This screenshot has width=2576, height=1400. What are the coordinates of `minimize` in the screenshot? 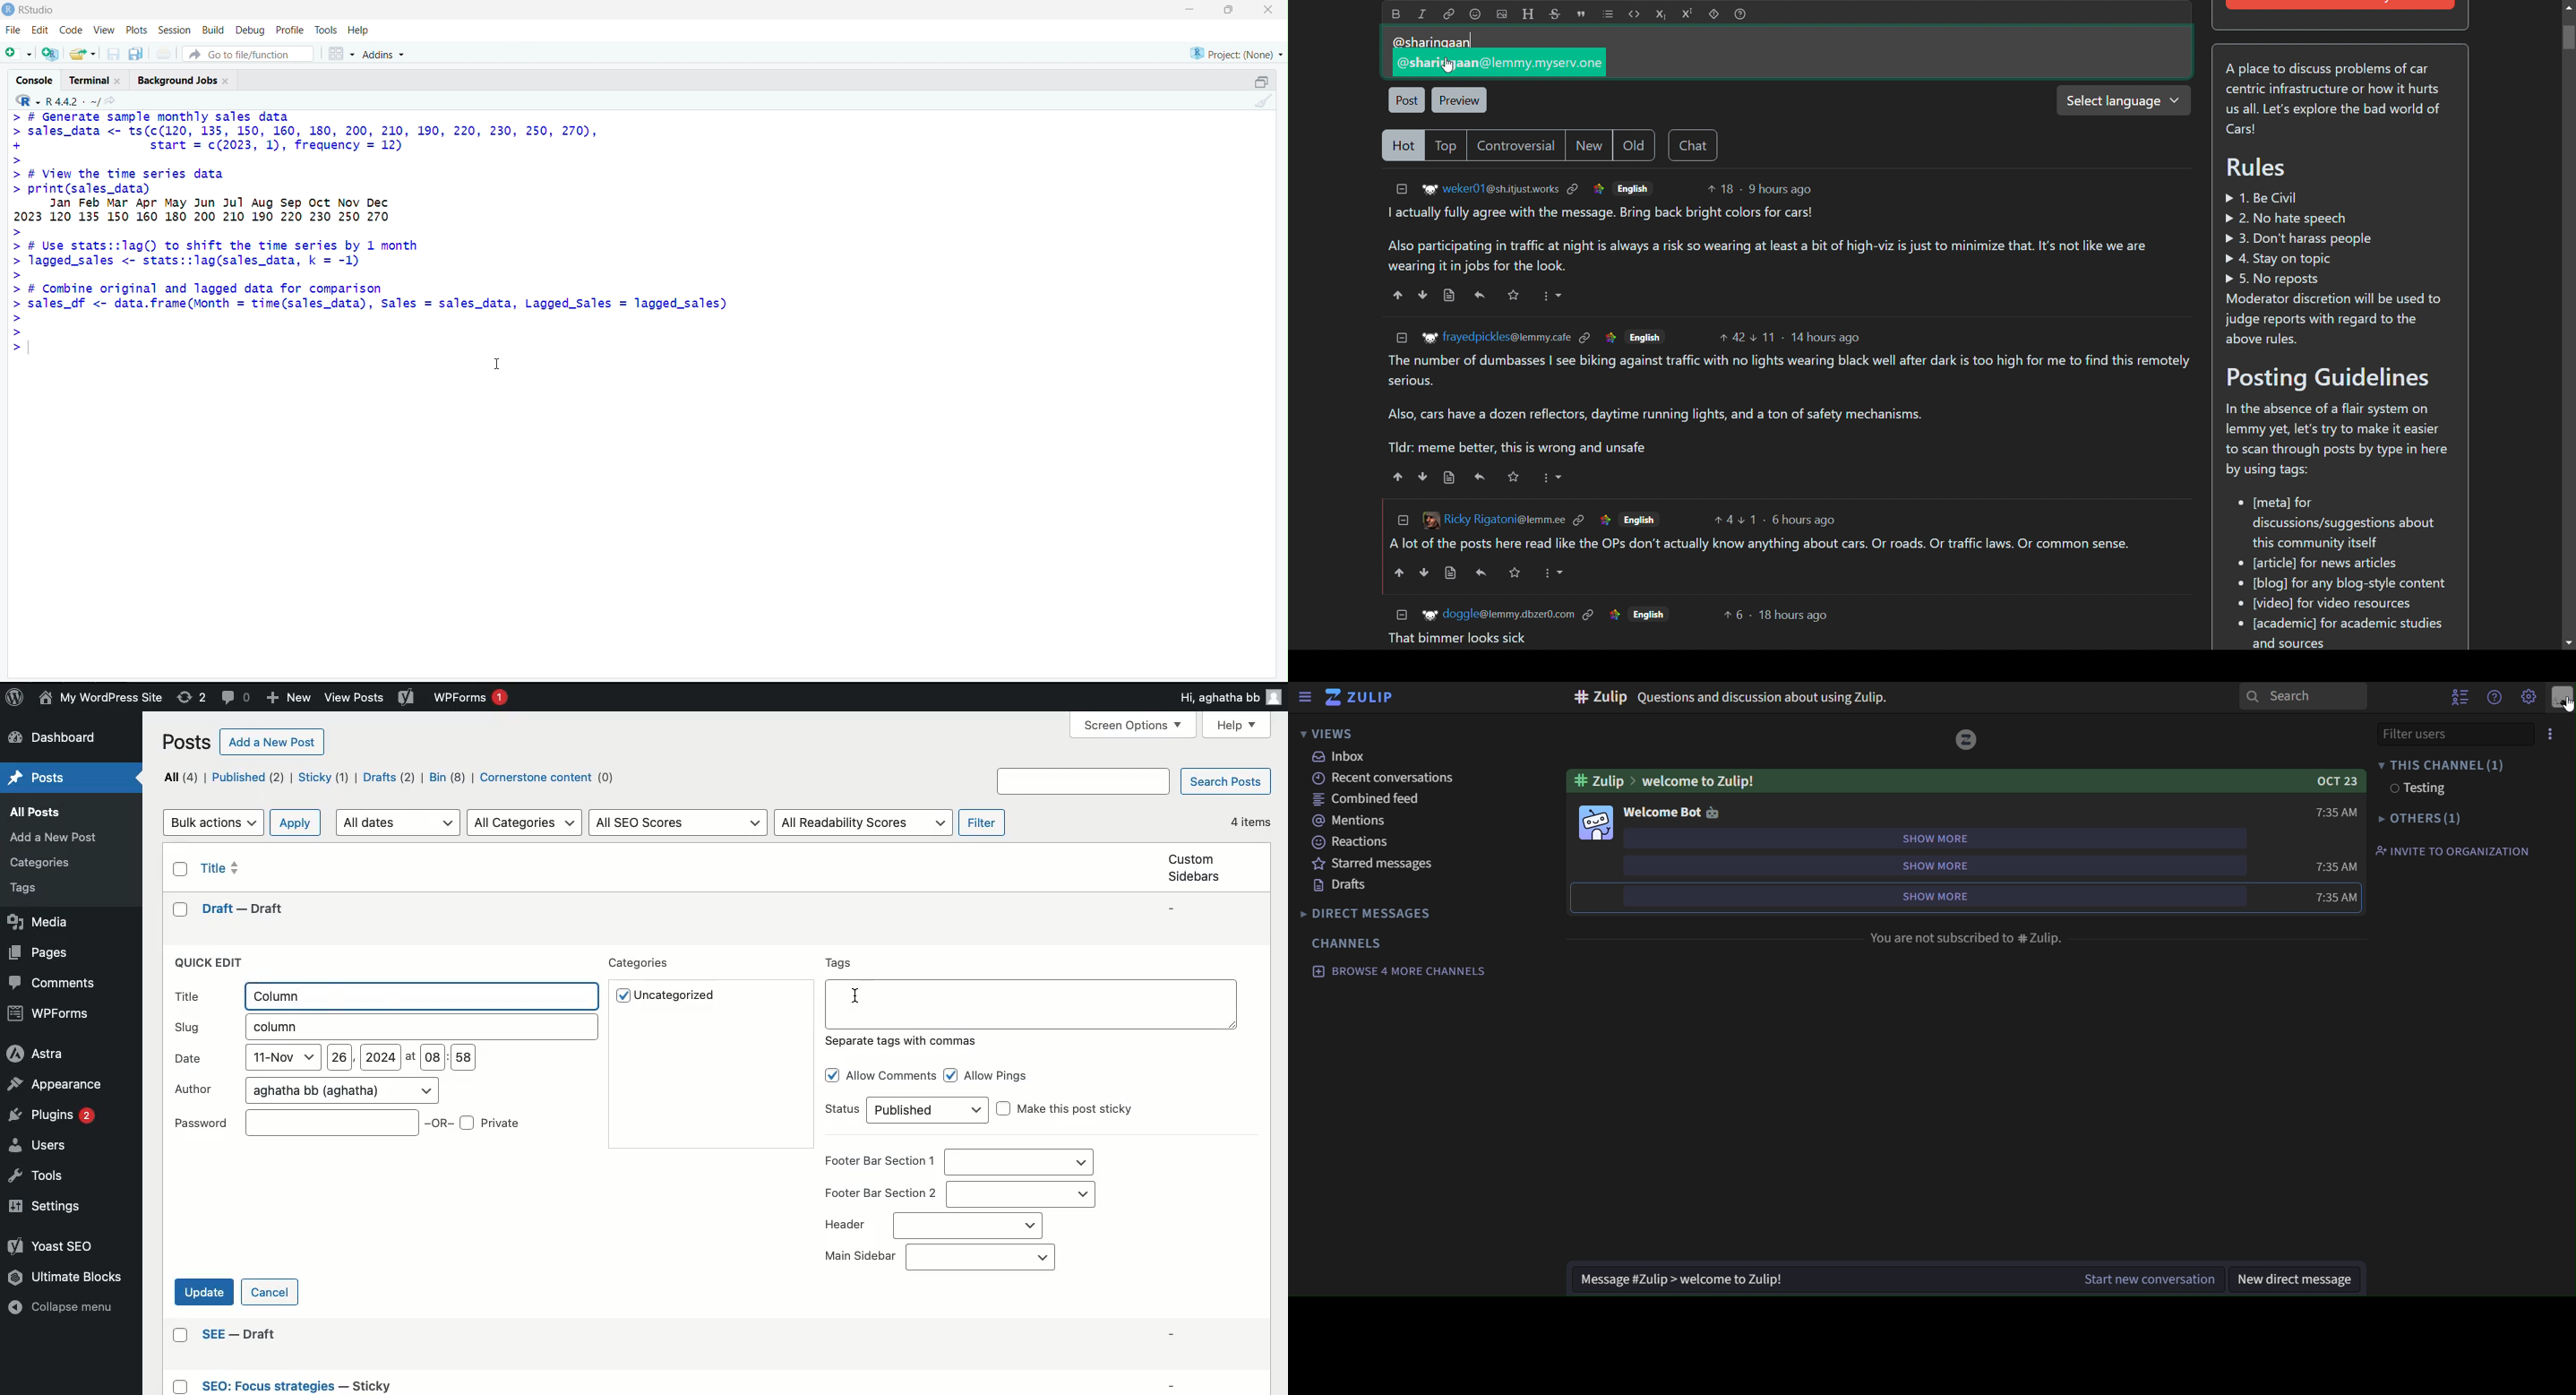 It's located at (1187, 10).